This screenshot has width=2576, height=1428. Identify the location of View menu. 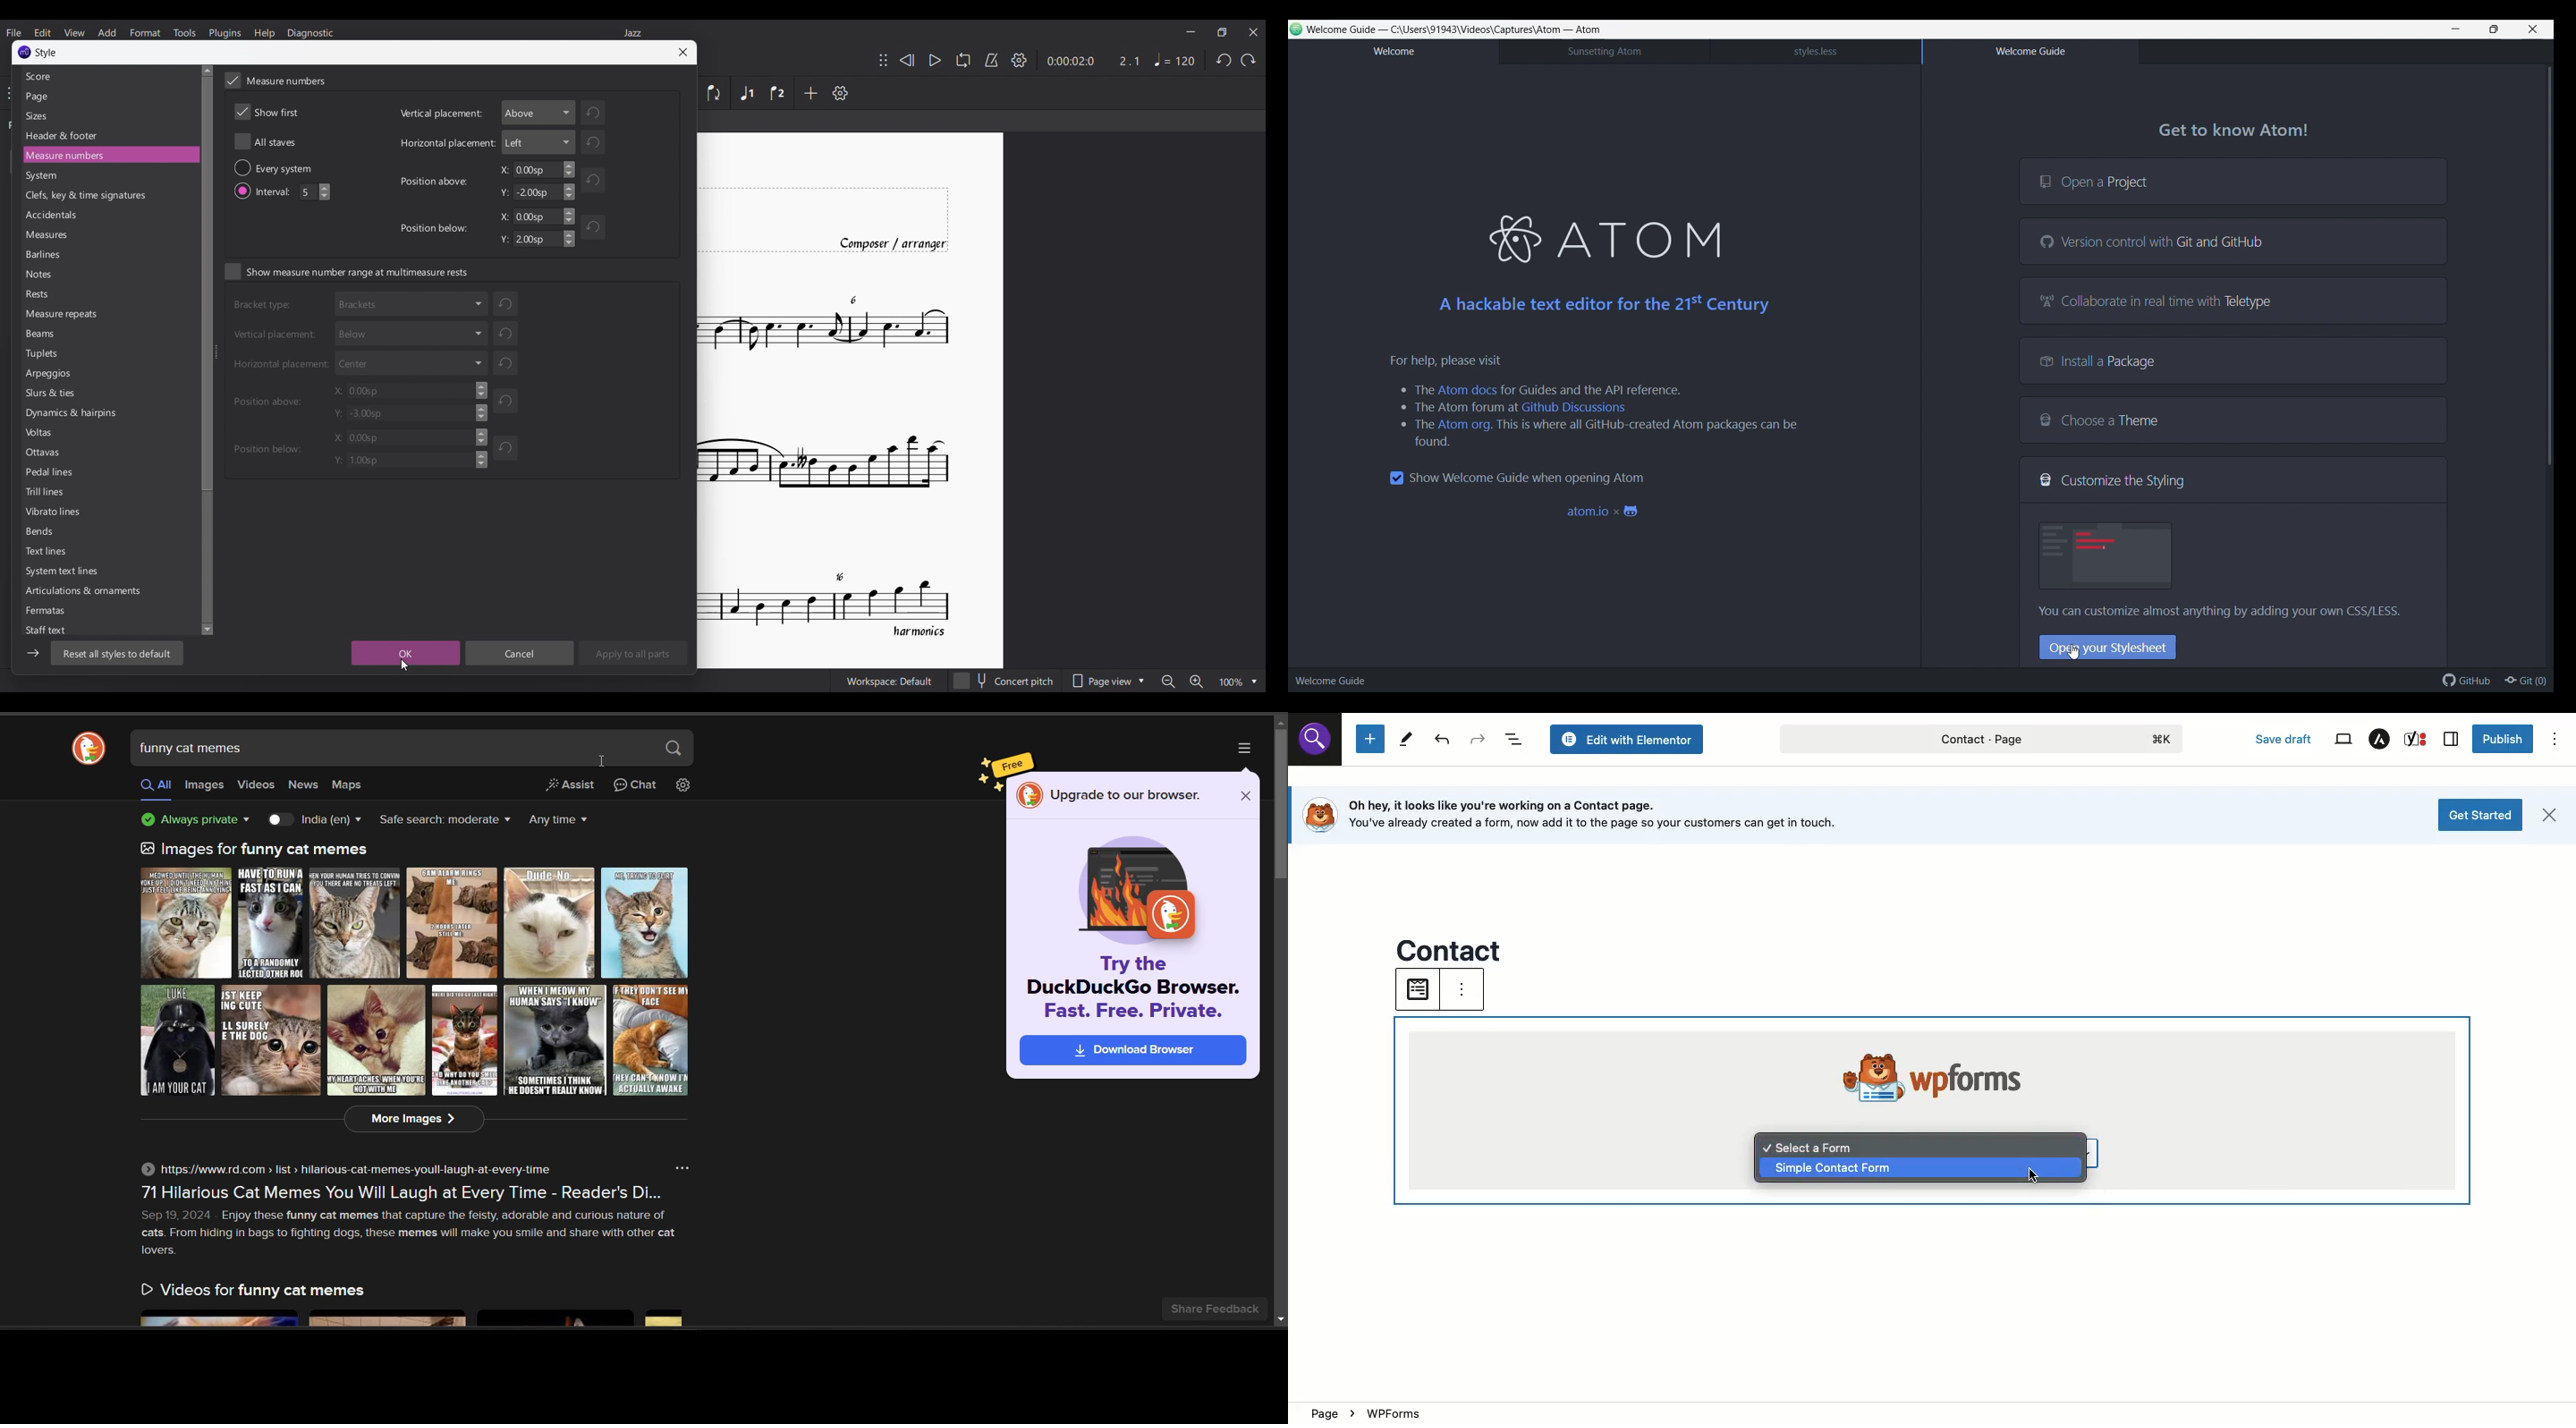
(74, 32).